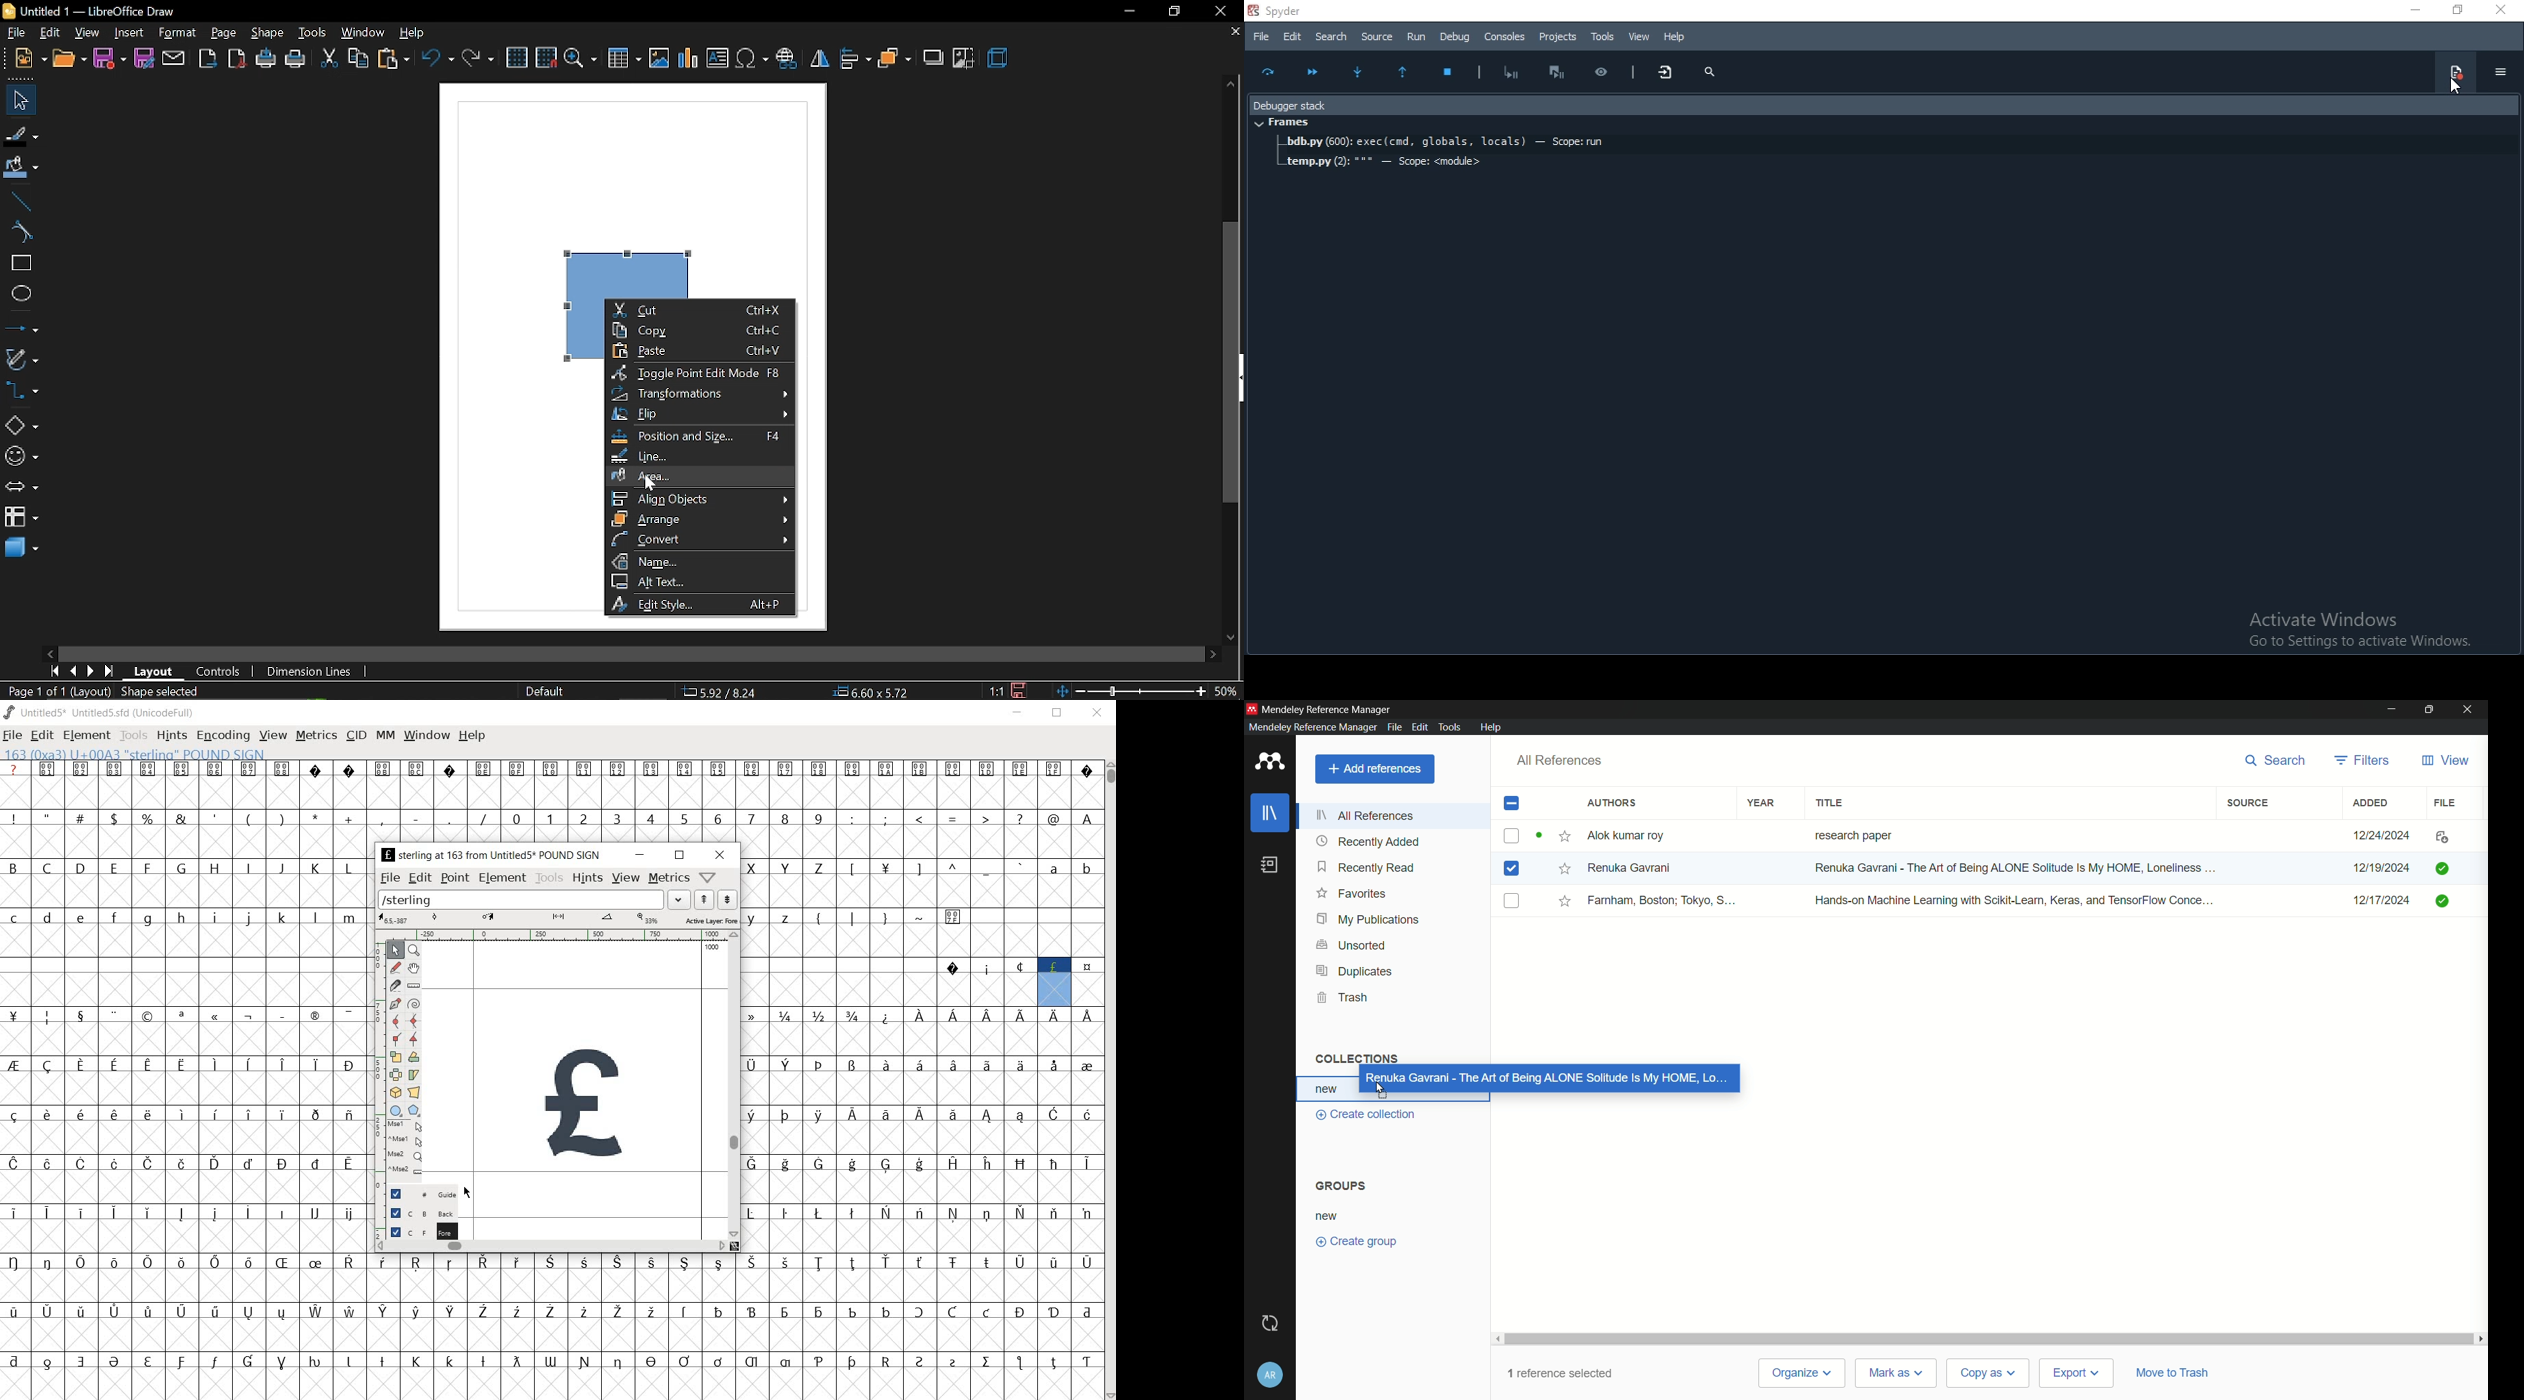 The width and height of the screenshot is (2548, 1400). I want to click on Symbol, so click(282, 1263).